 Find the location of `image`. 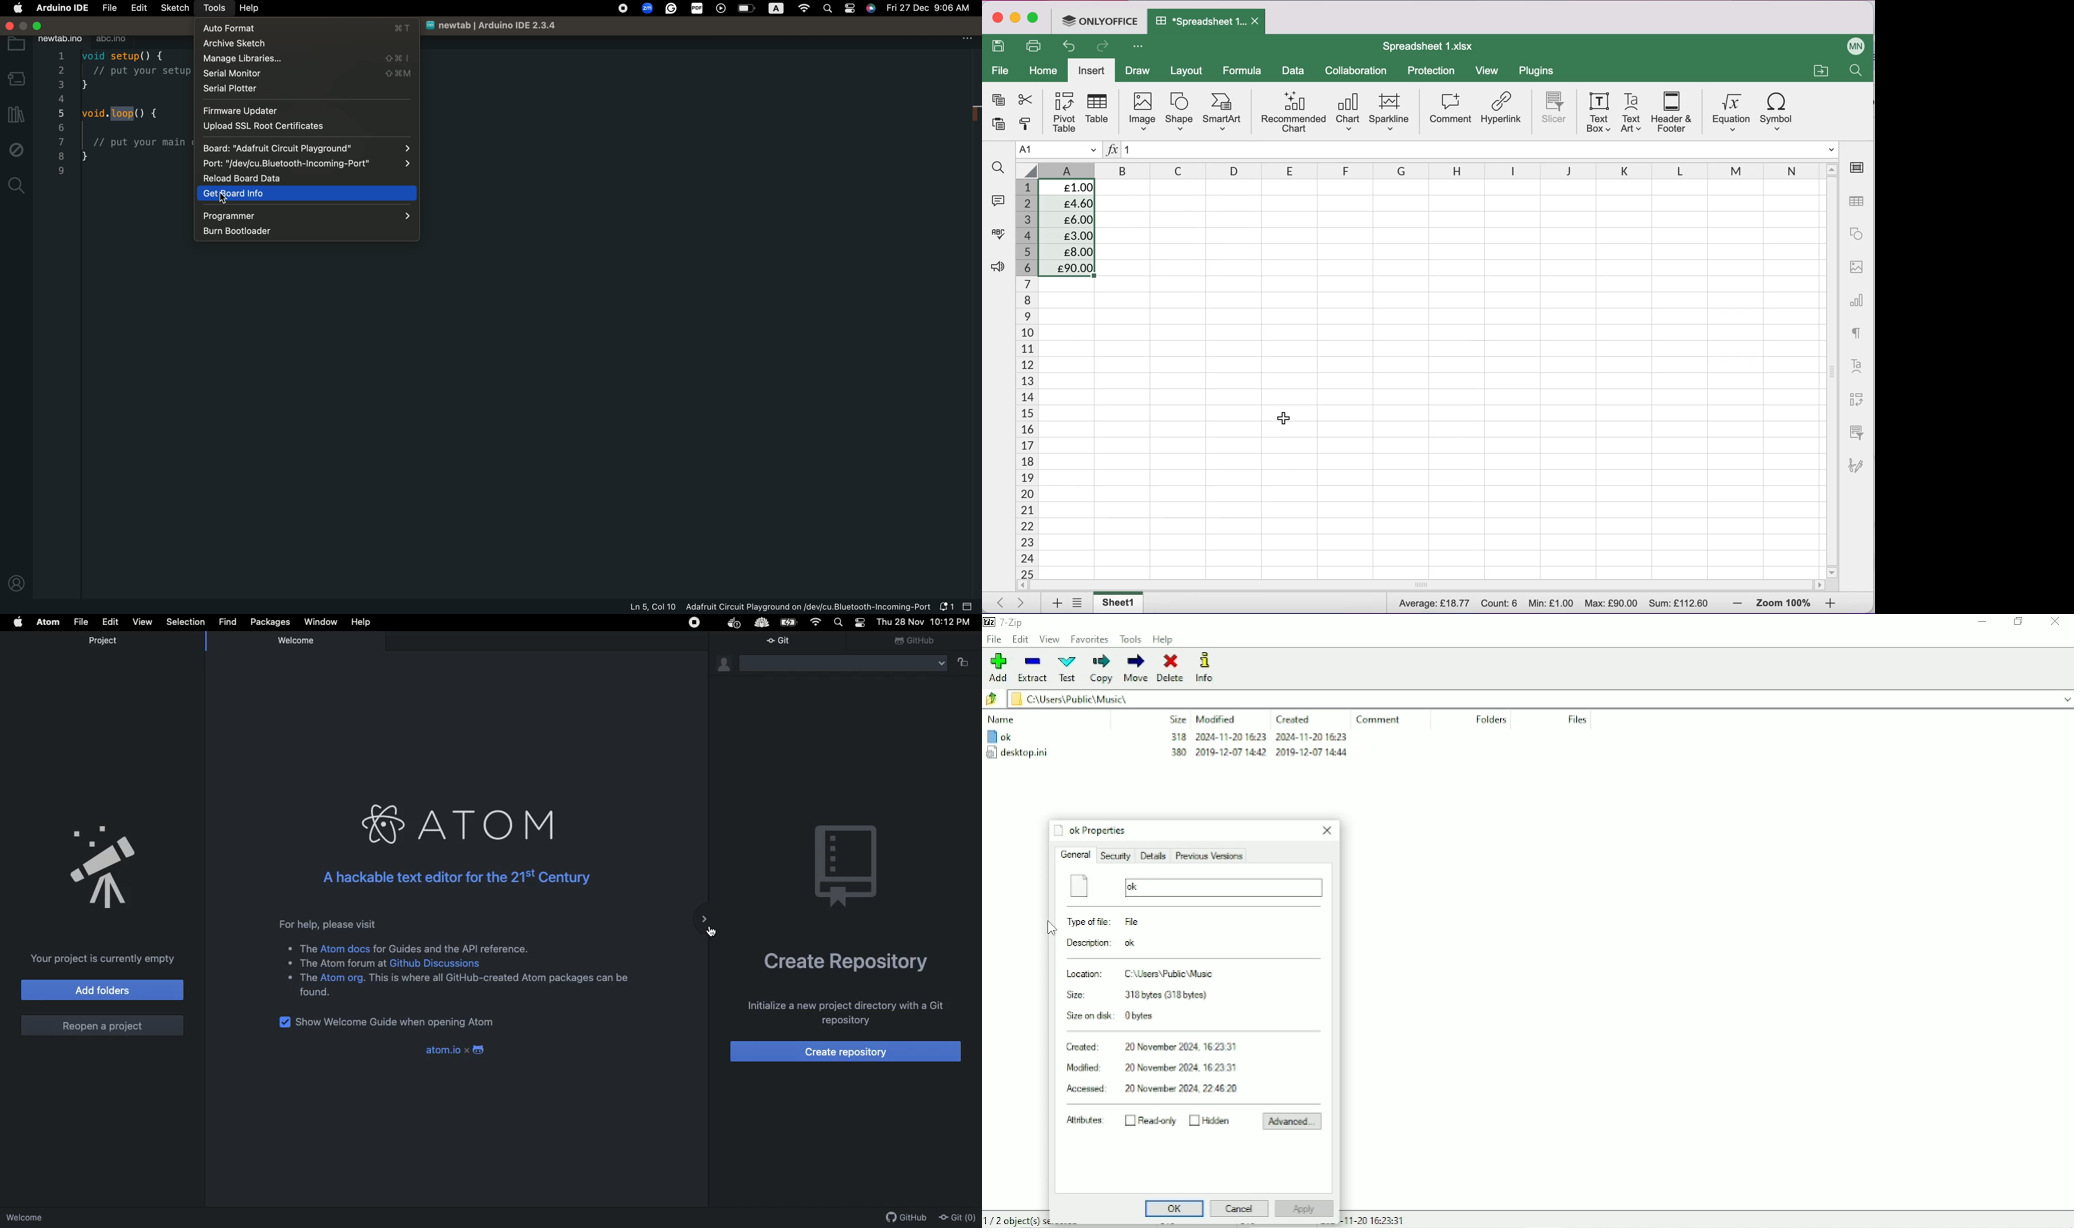

image is located at coordinates (1142, 113).